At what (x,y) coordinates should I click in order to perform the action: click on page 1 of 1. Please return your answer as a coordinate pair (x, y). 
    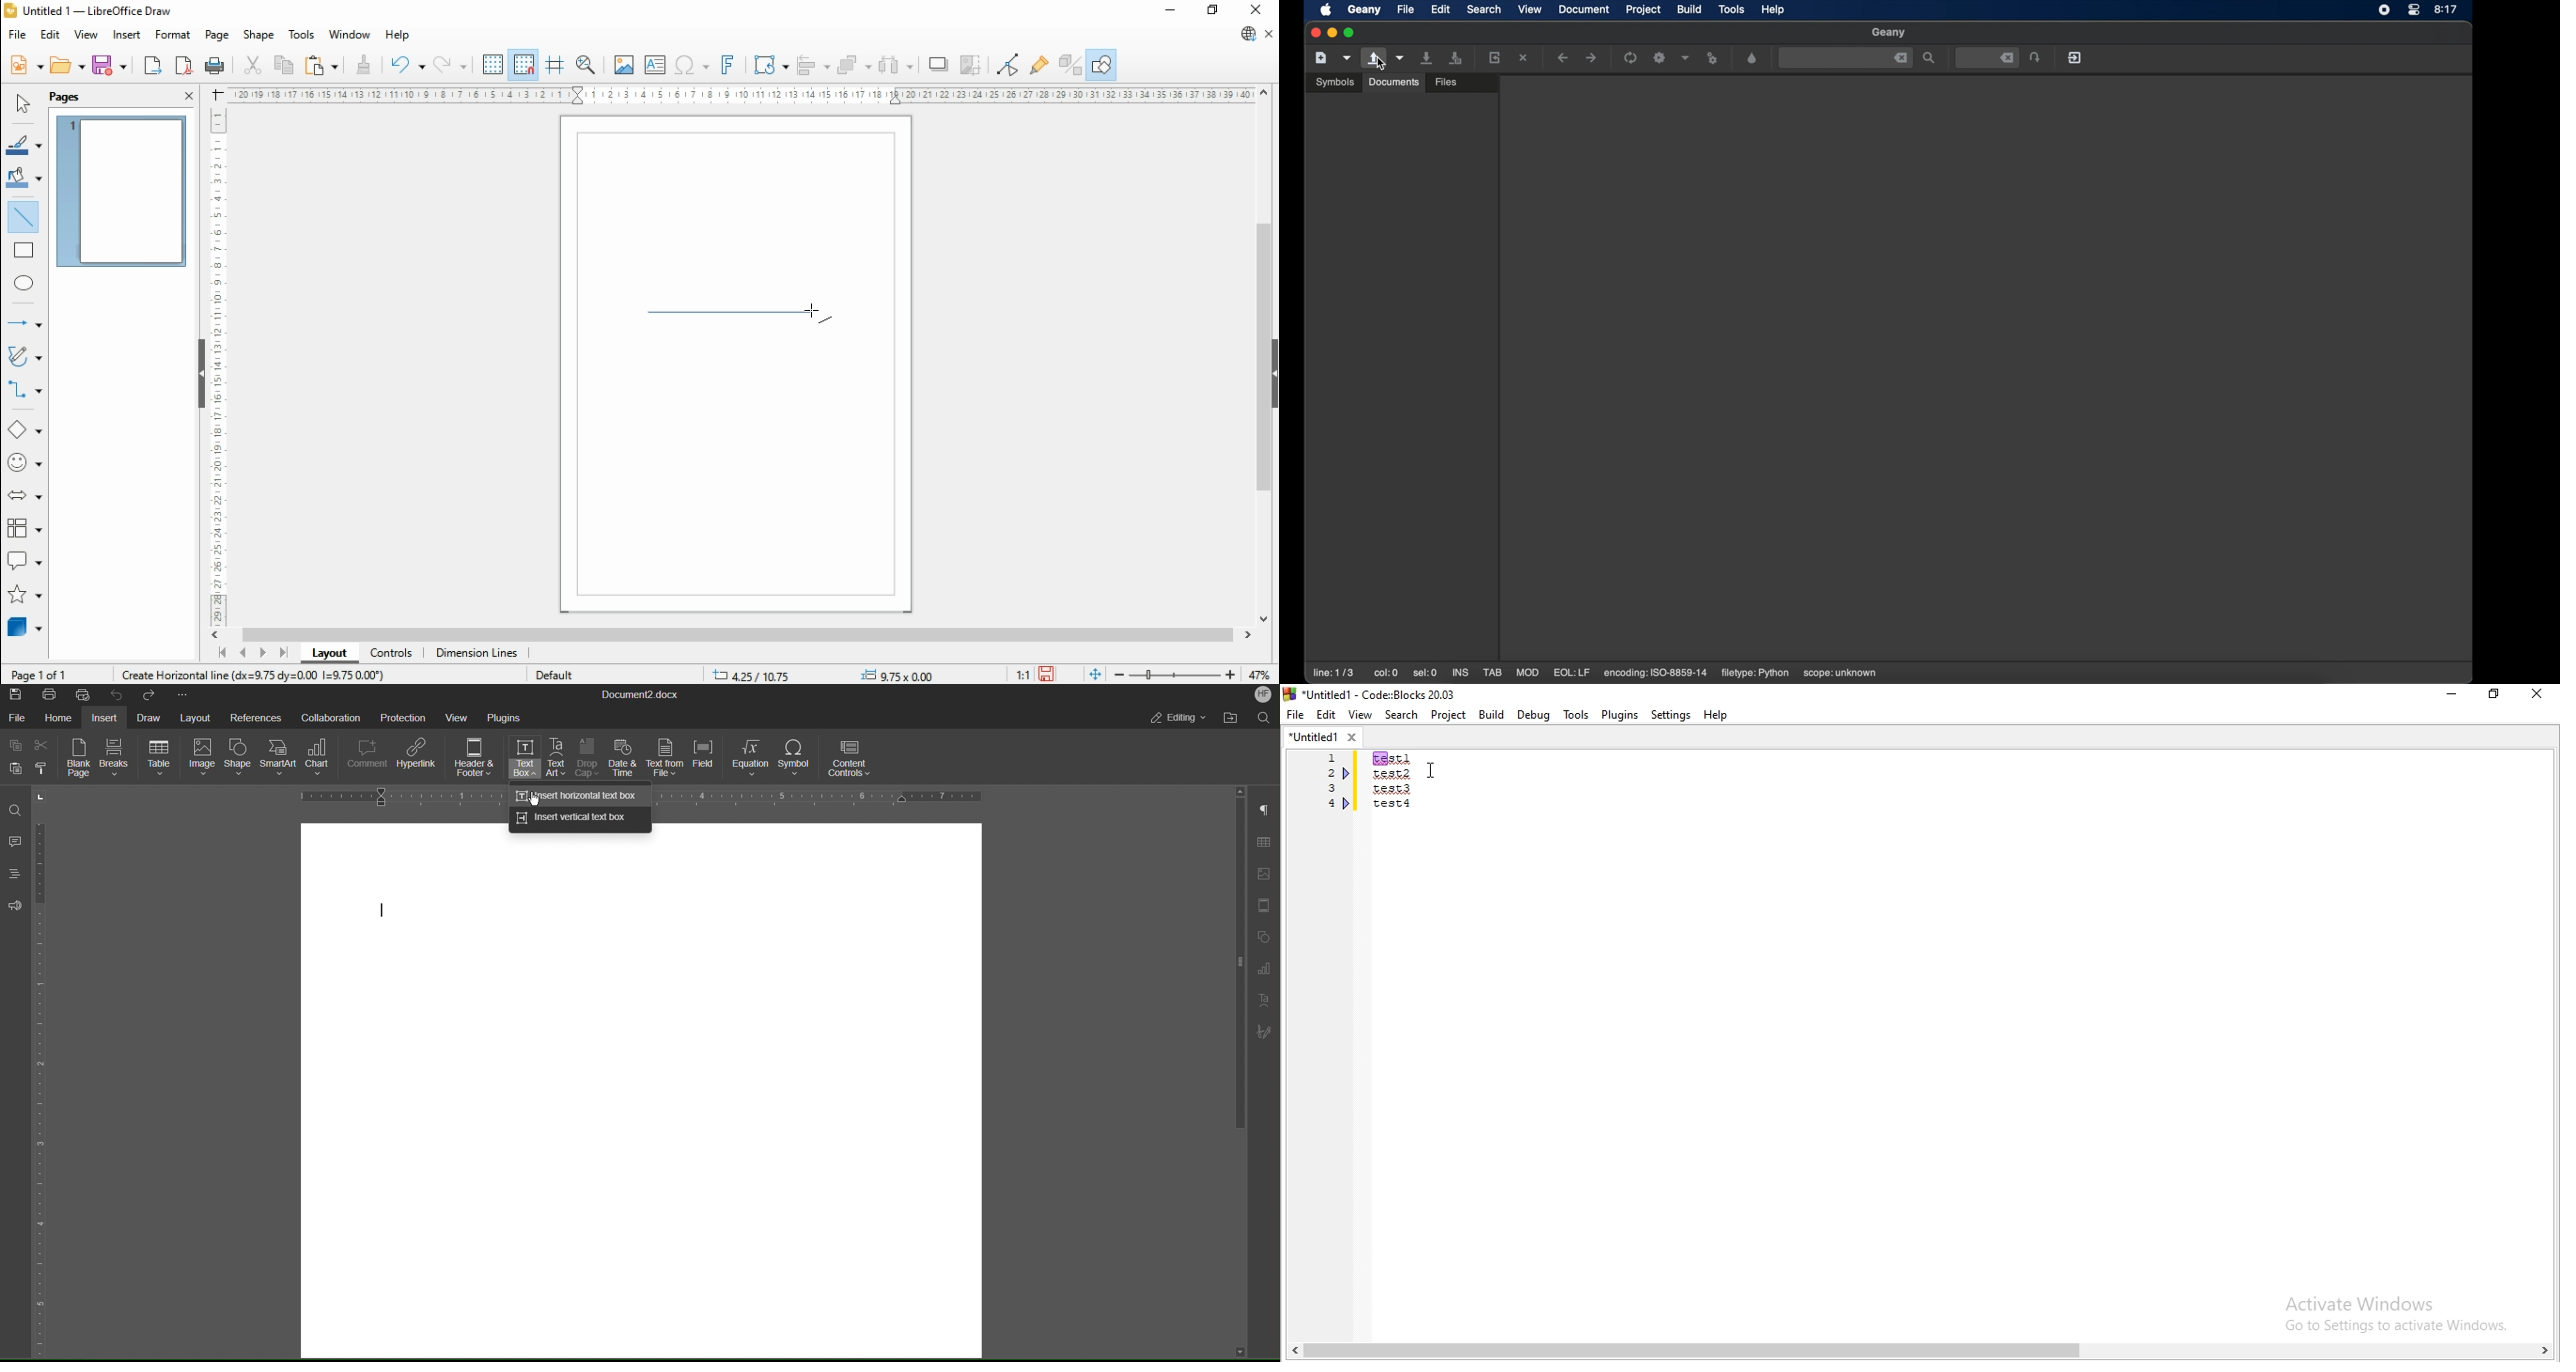
    Looking at the image, I should click on (41, 673).